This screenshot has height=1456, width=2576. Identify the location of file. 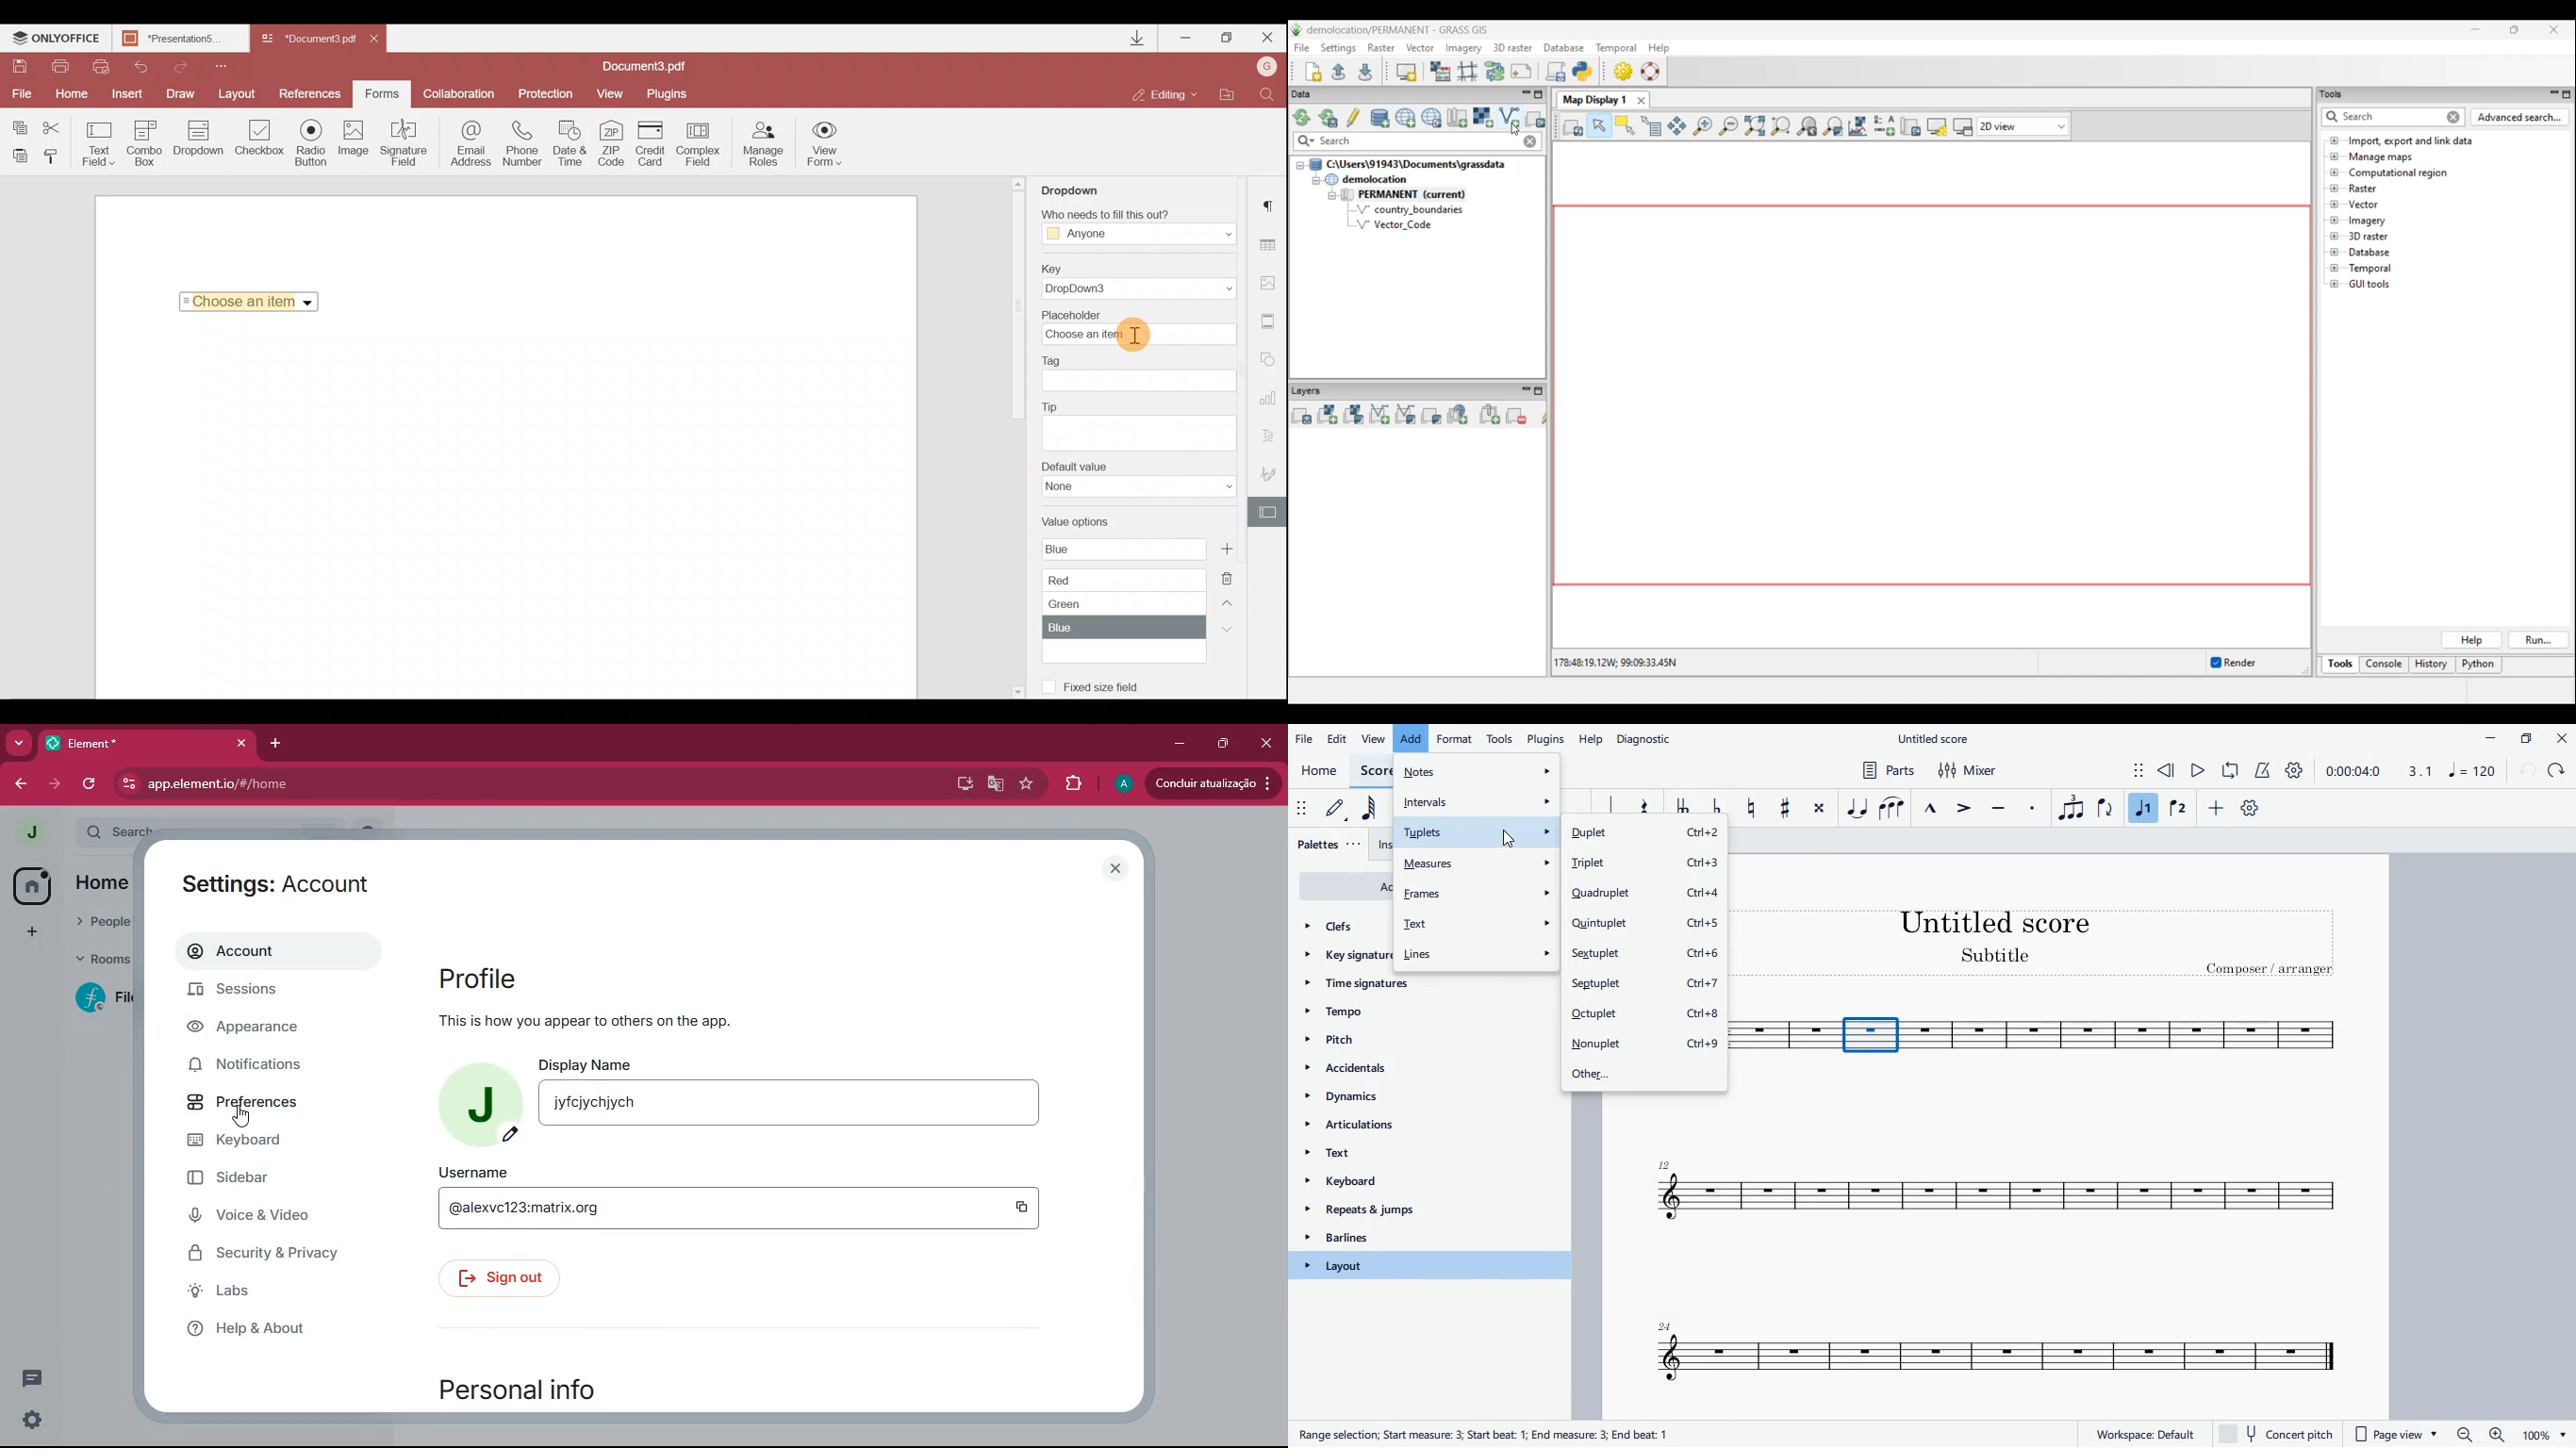
(1305, 739).